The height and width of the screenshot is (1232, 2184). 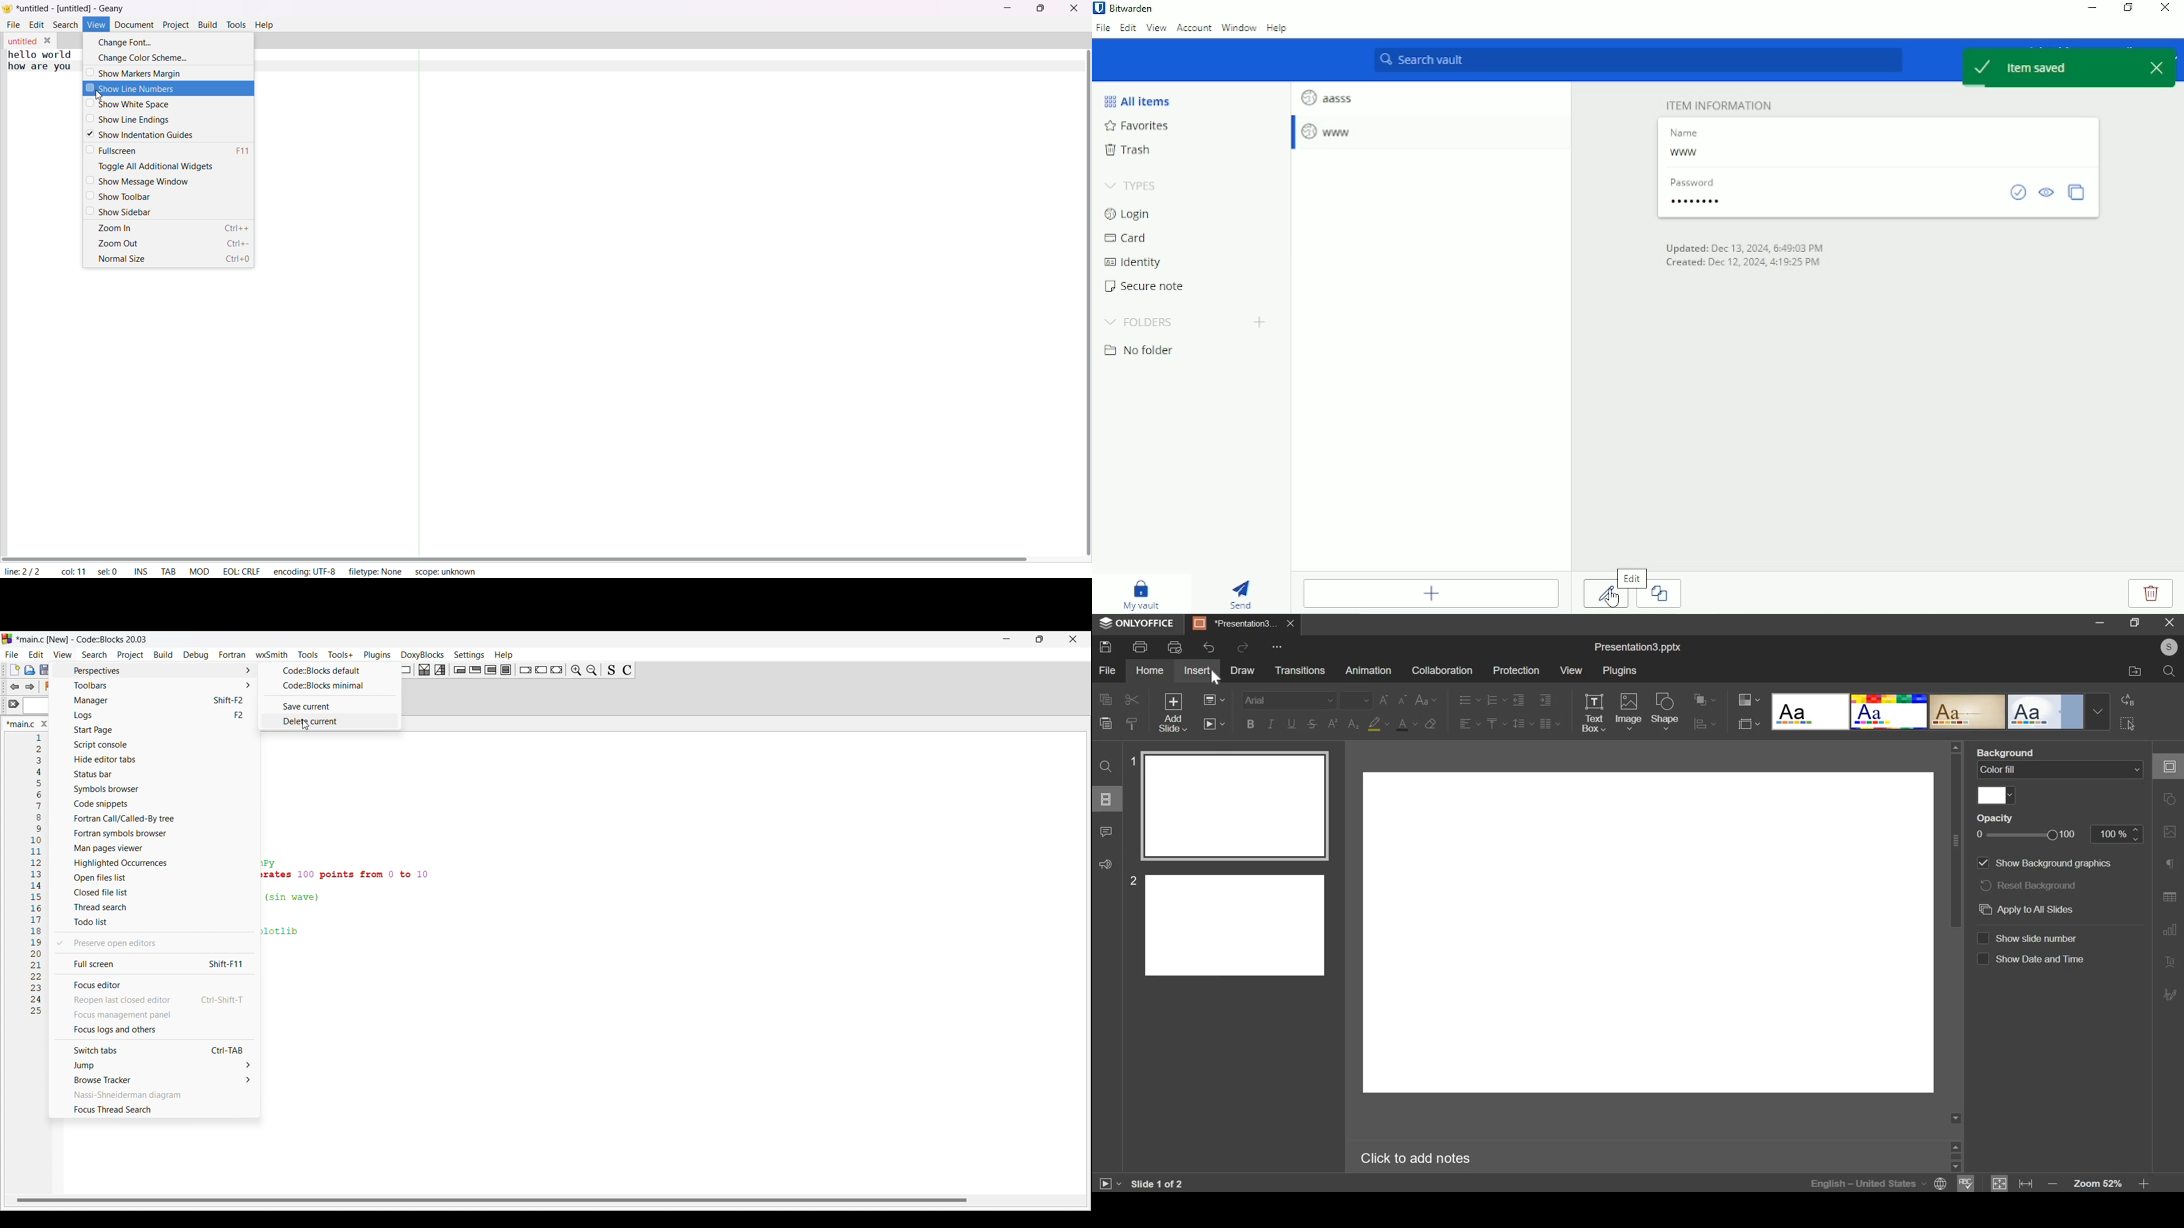 I want to click on Password, so click(x=1701, y=204).